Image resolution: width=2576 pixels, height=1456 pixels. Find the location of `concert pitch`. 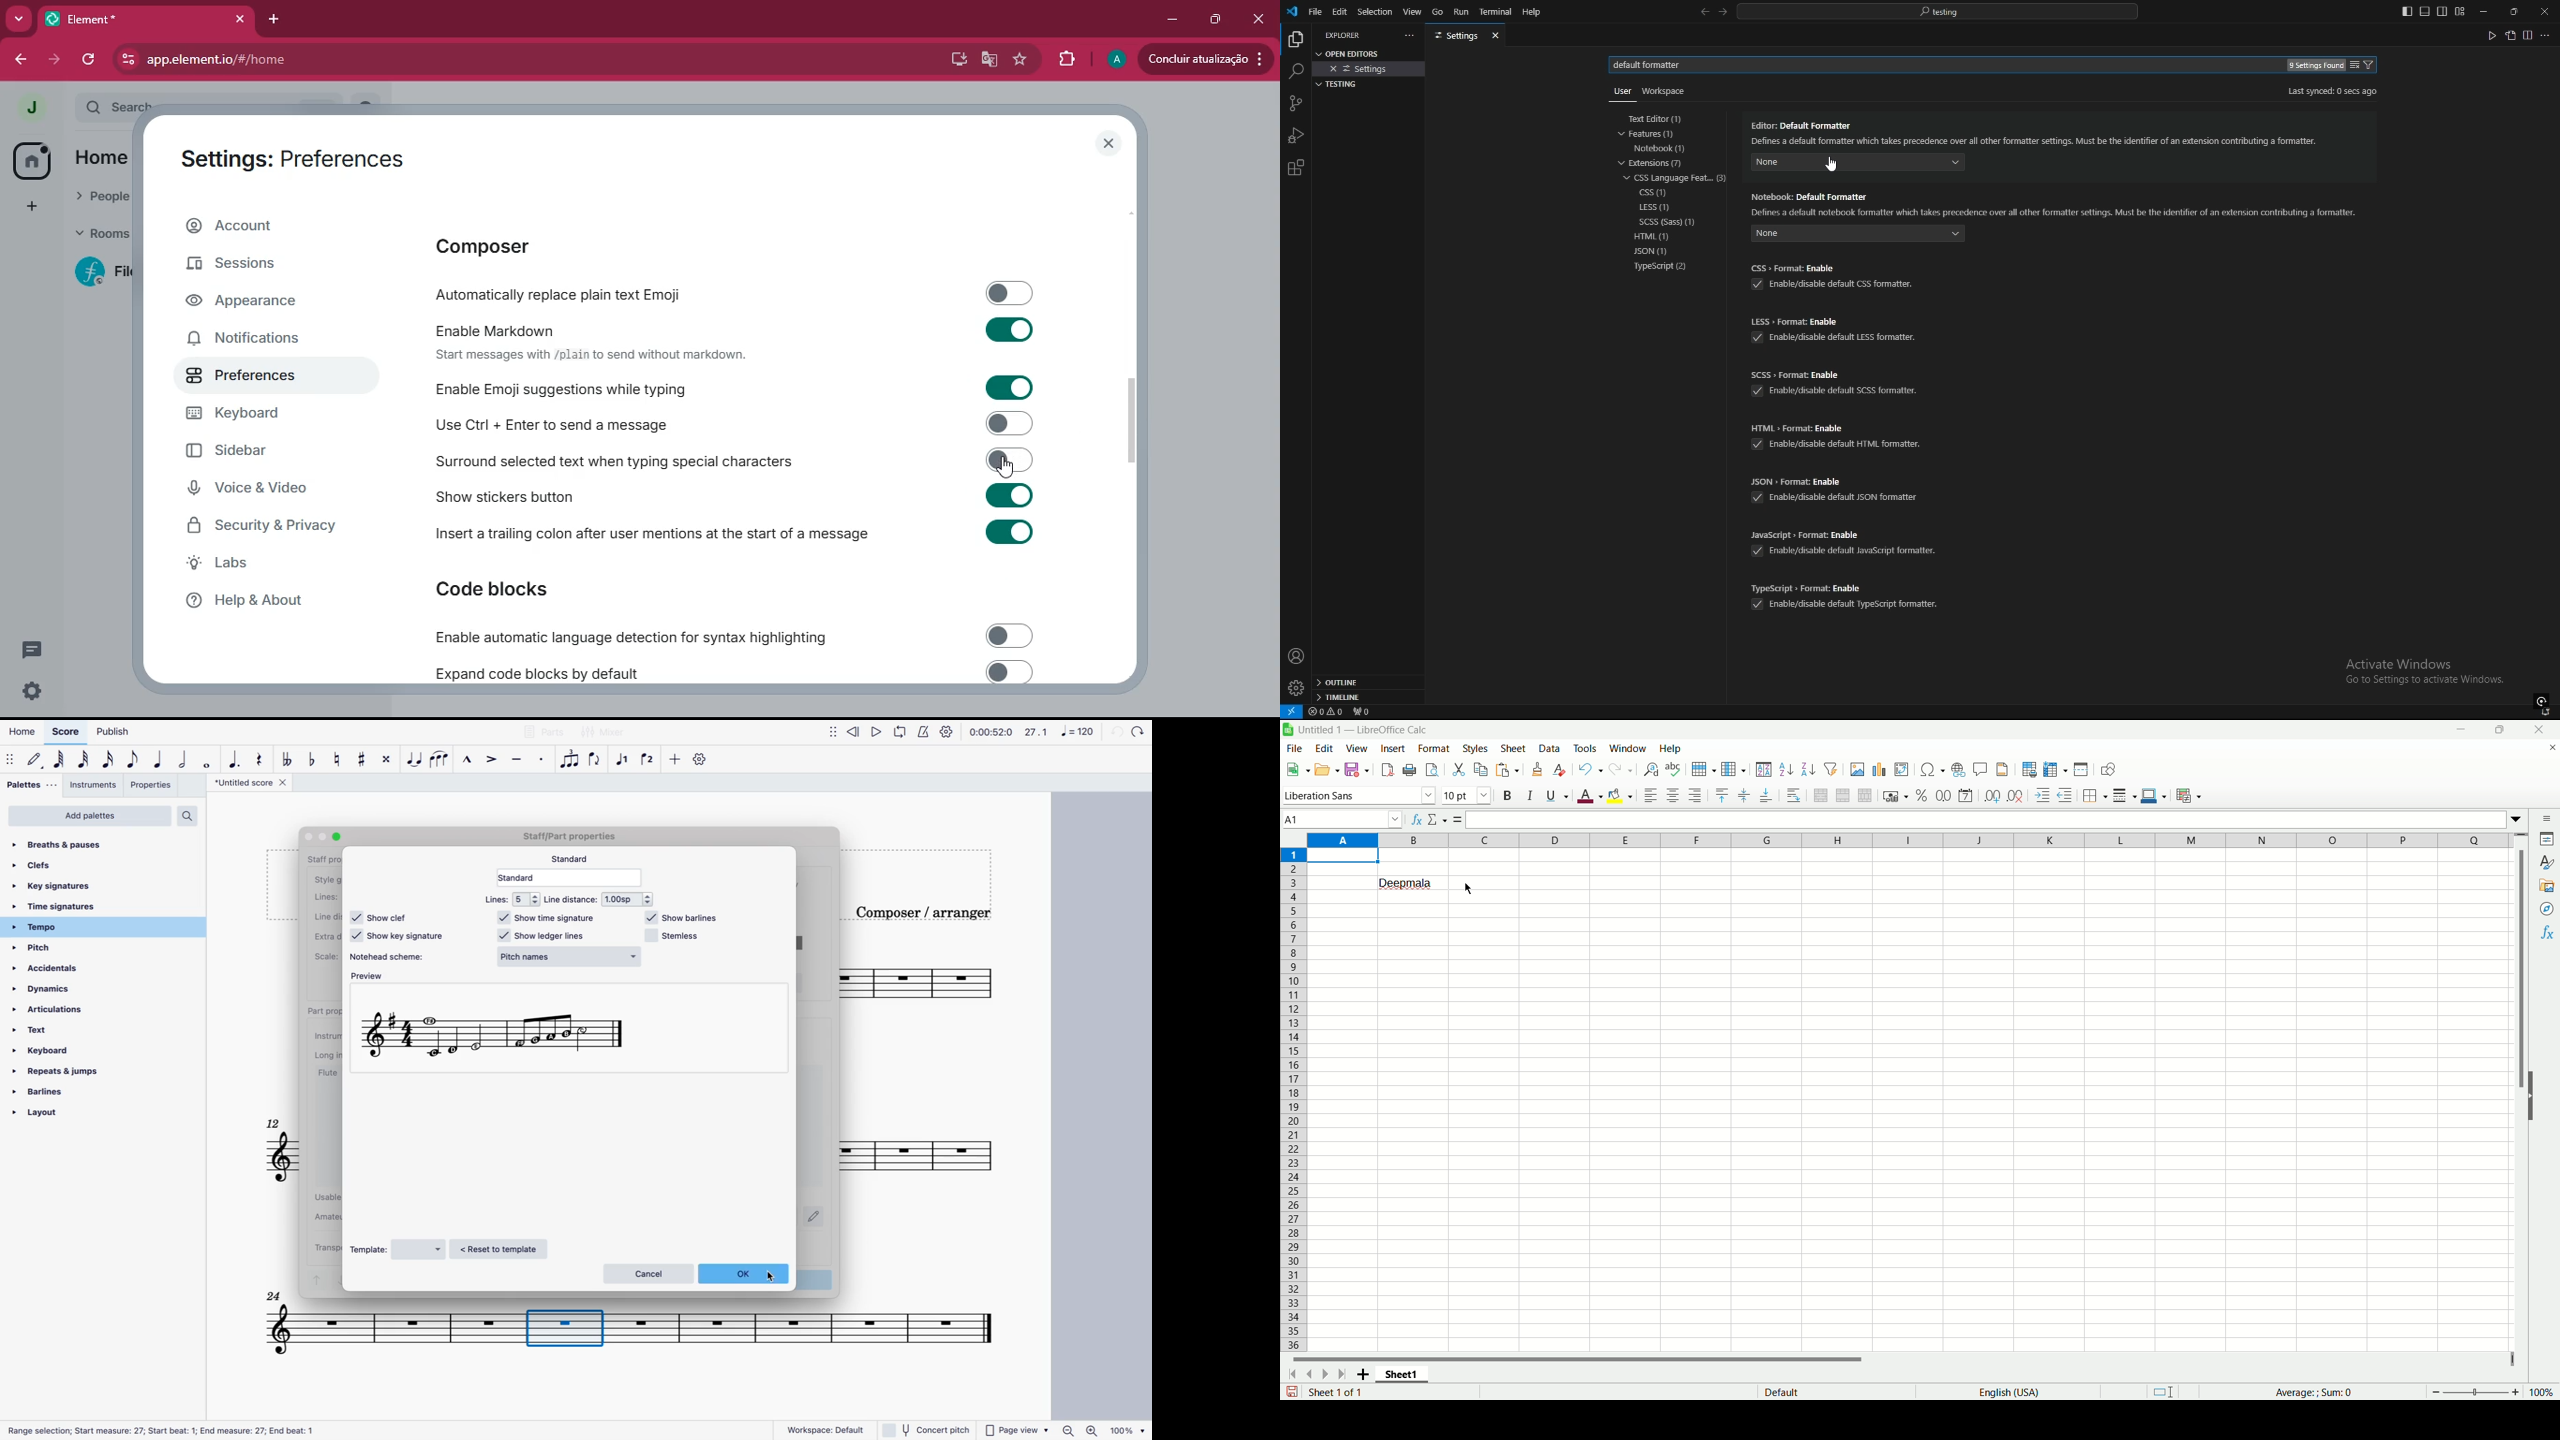

concert pitch is located at coordinates (928, 1430).